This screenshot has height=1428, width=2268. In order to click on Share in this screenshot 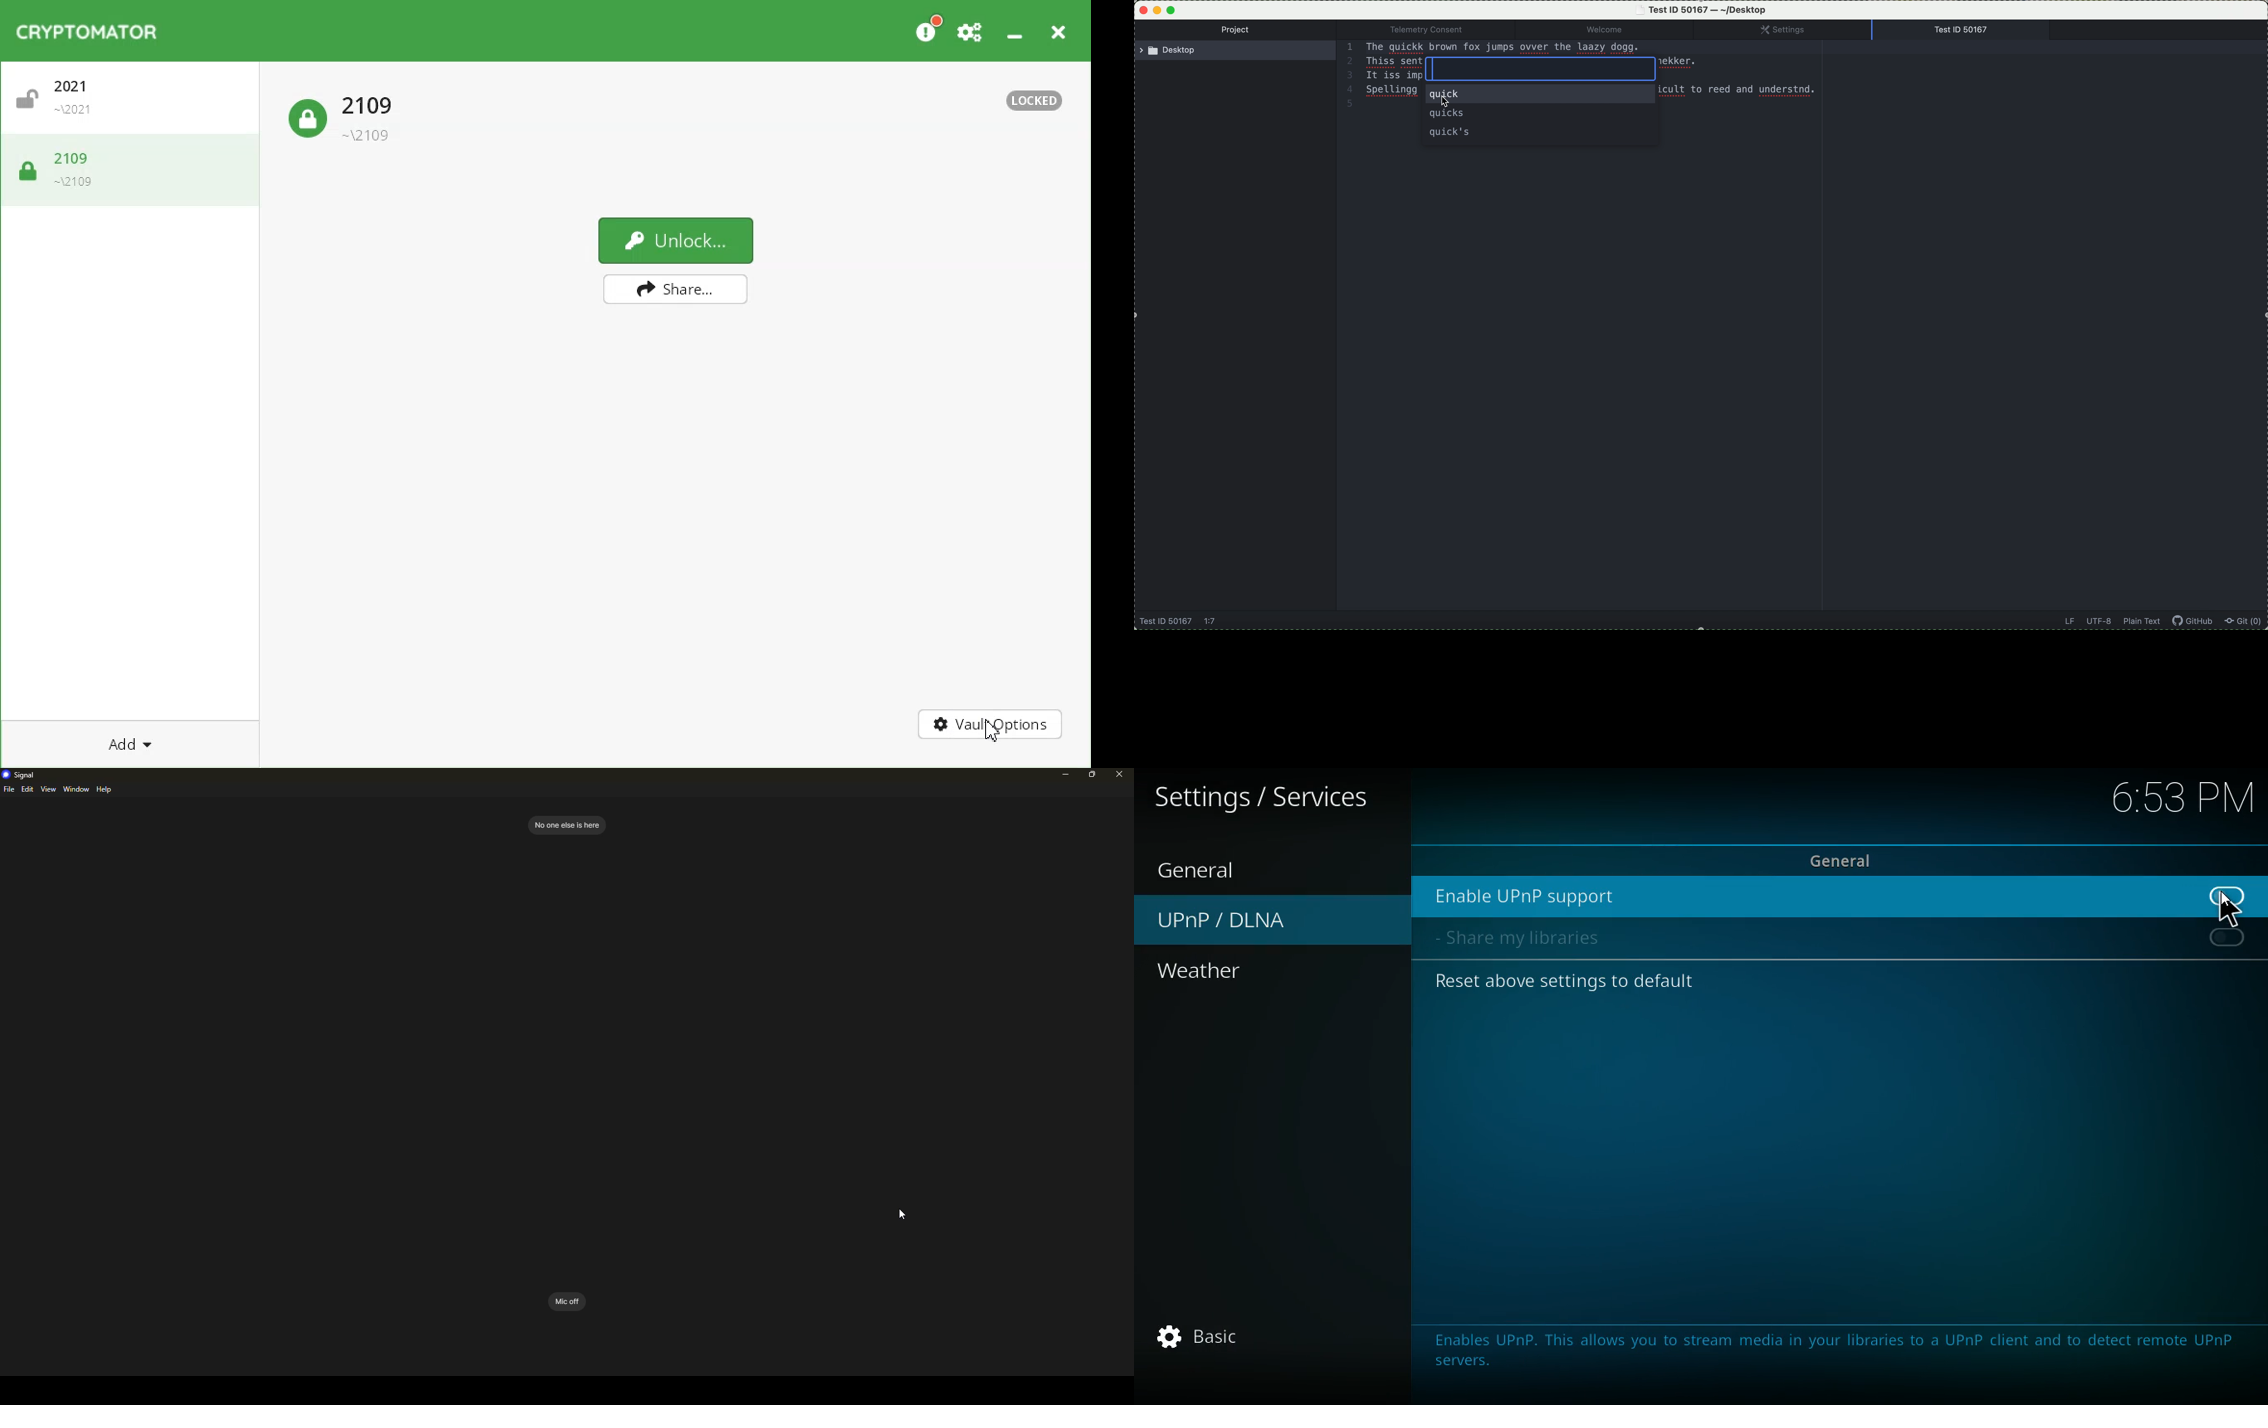, I will do `click(677, 290)`.